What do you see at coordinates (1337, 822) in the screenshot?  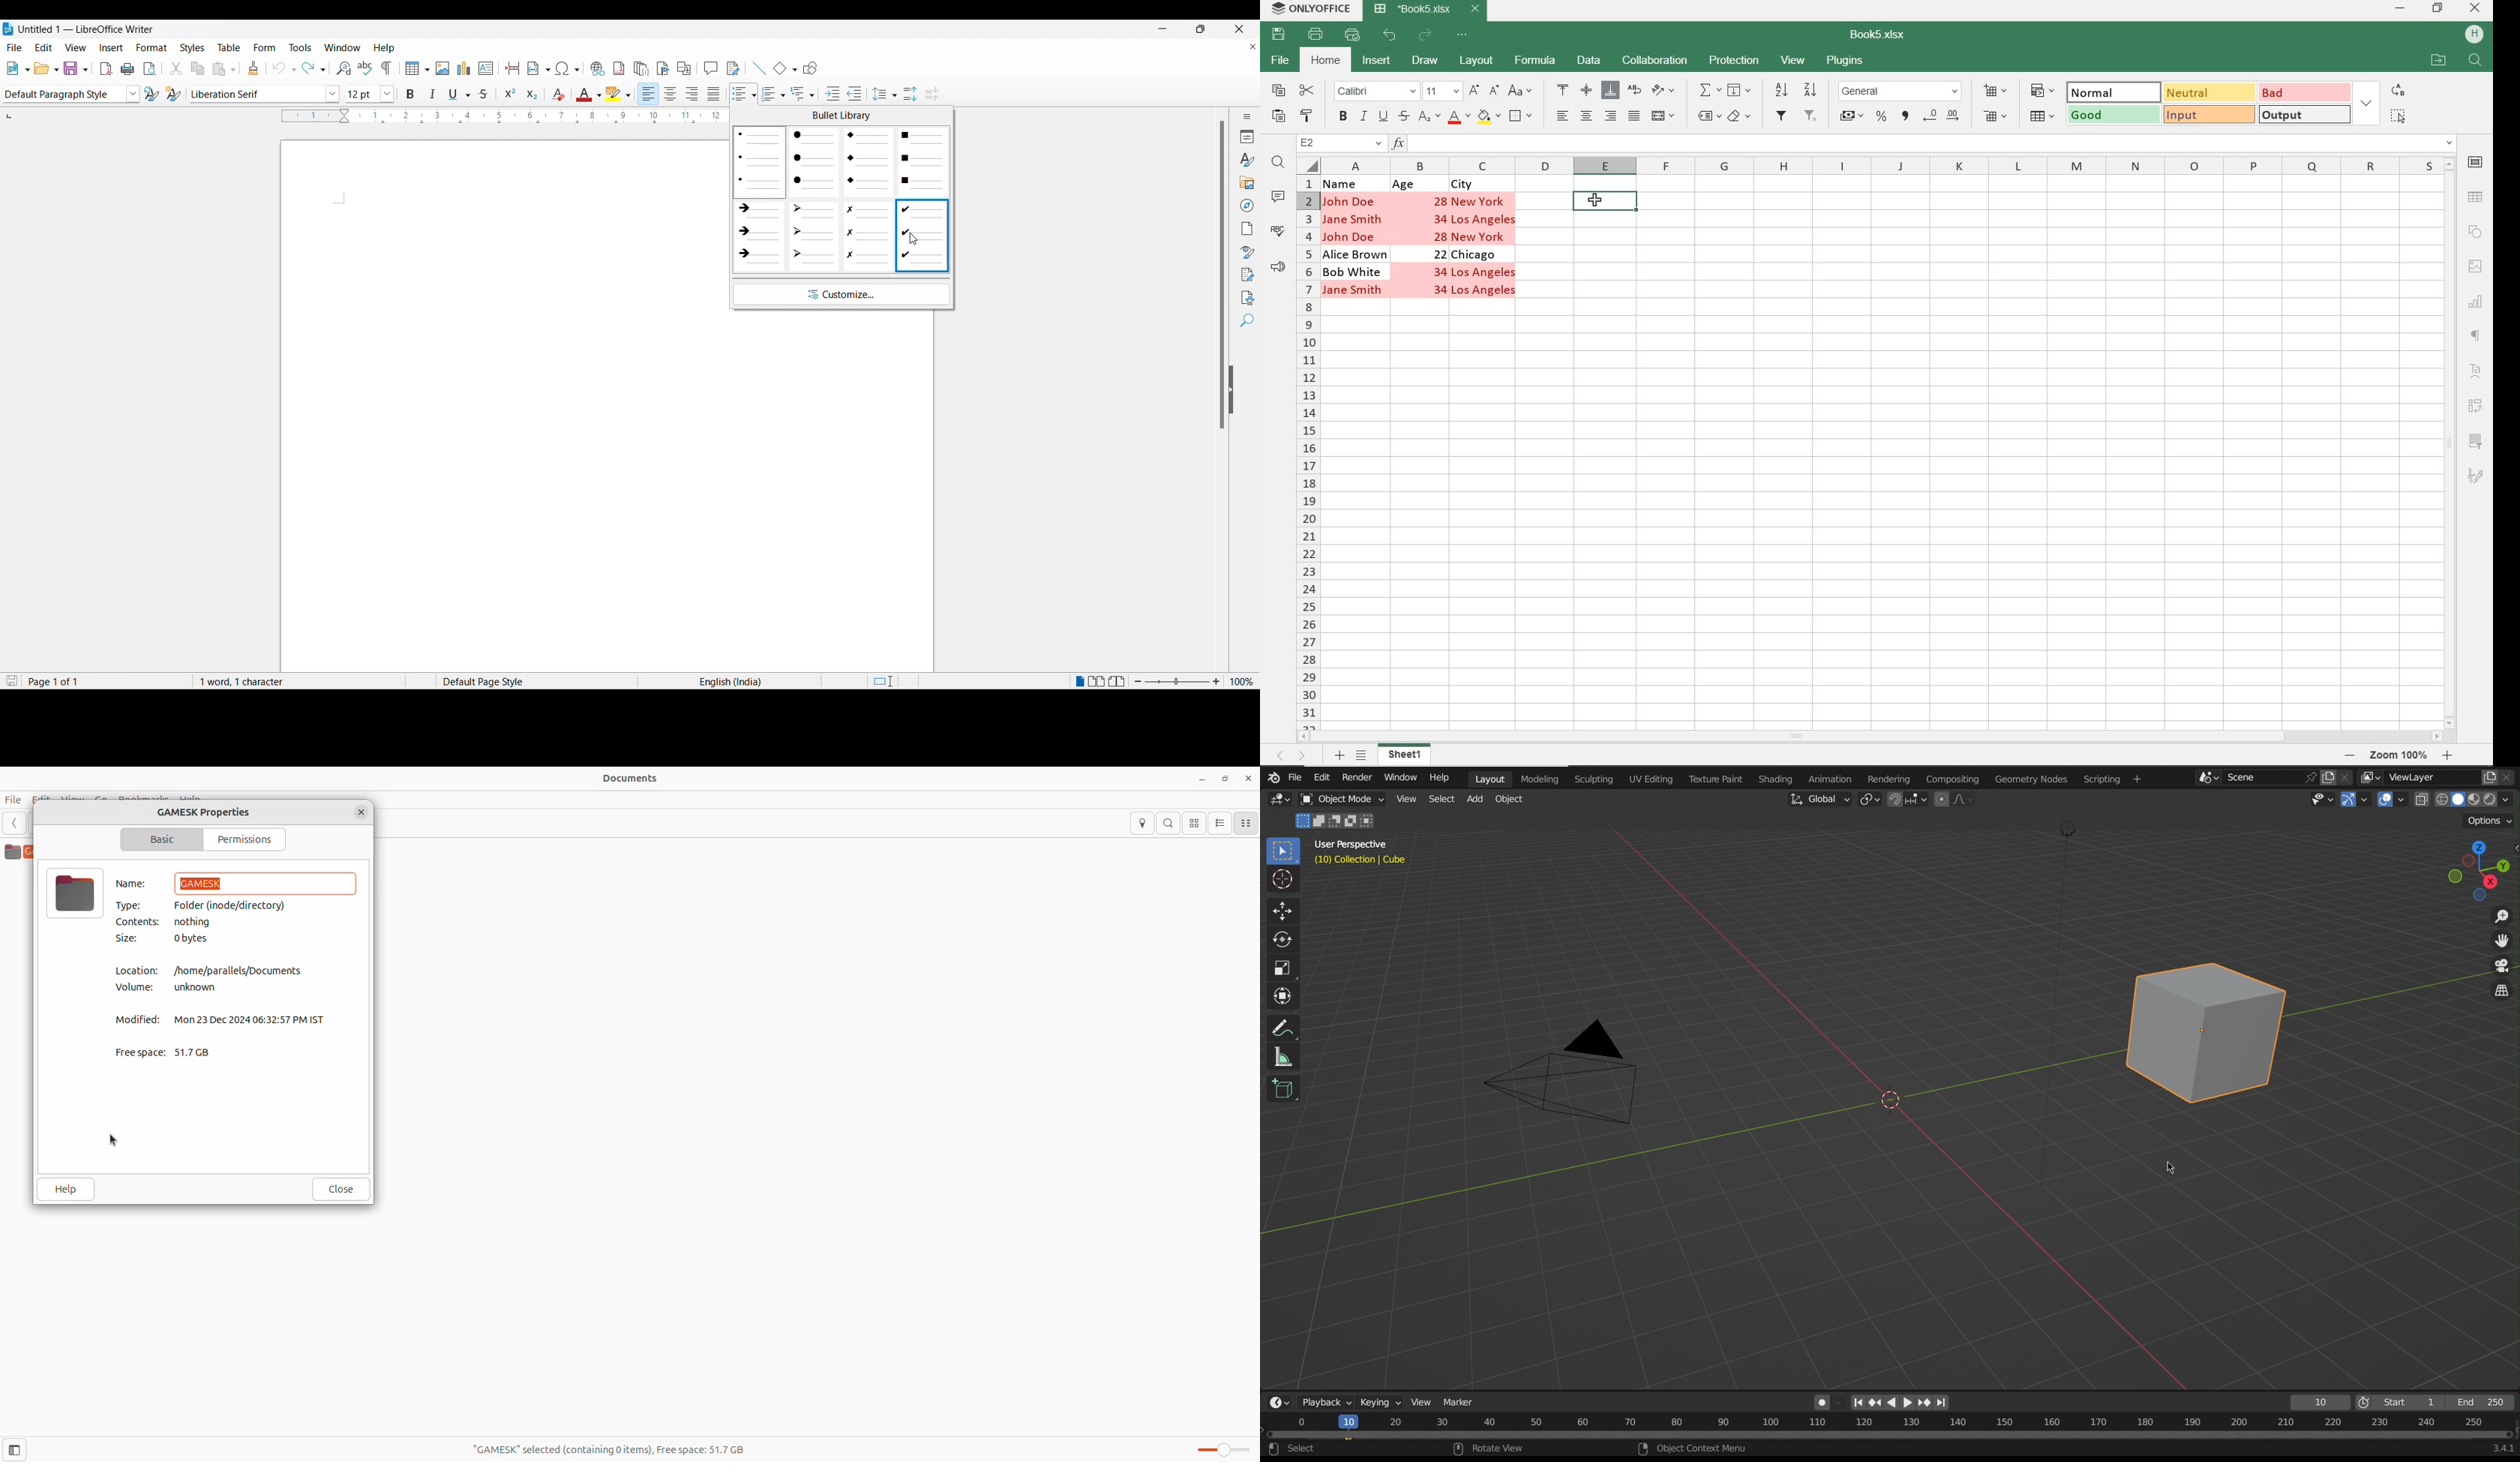 I see `Mode` at bounding box center [1337, 822].